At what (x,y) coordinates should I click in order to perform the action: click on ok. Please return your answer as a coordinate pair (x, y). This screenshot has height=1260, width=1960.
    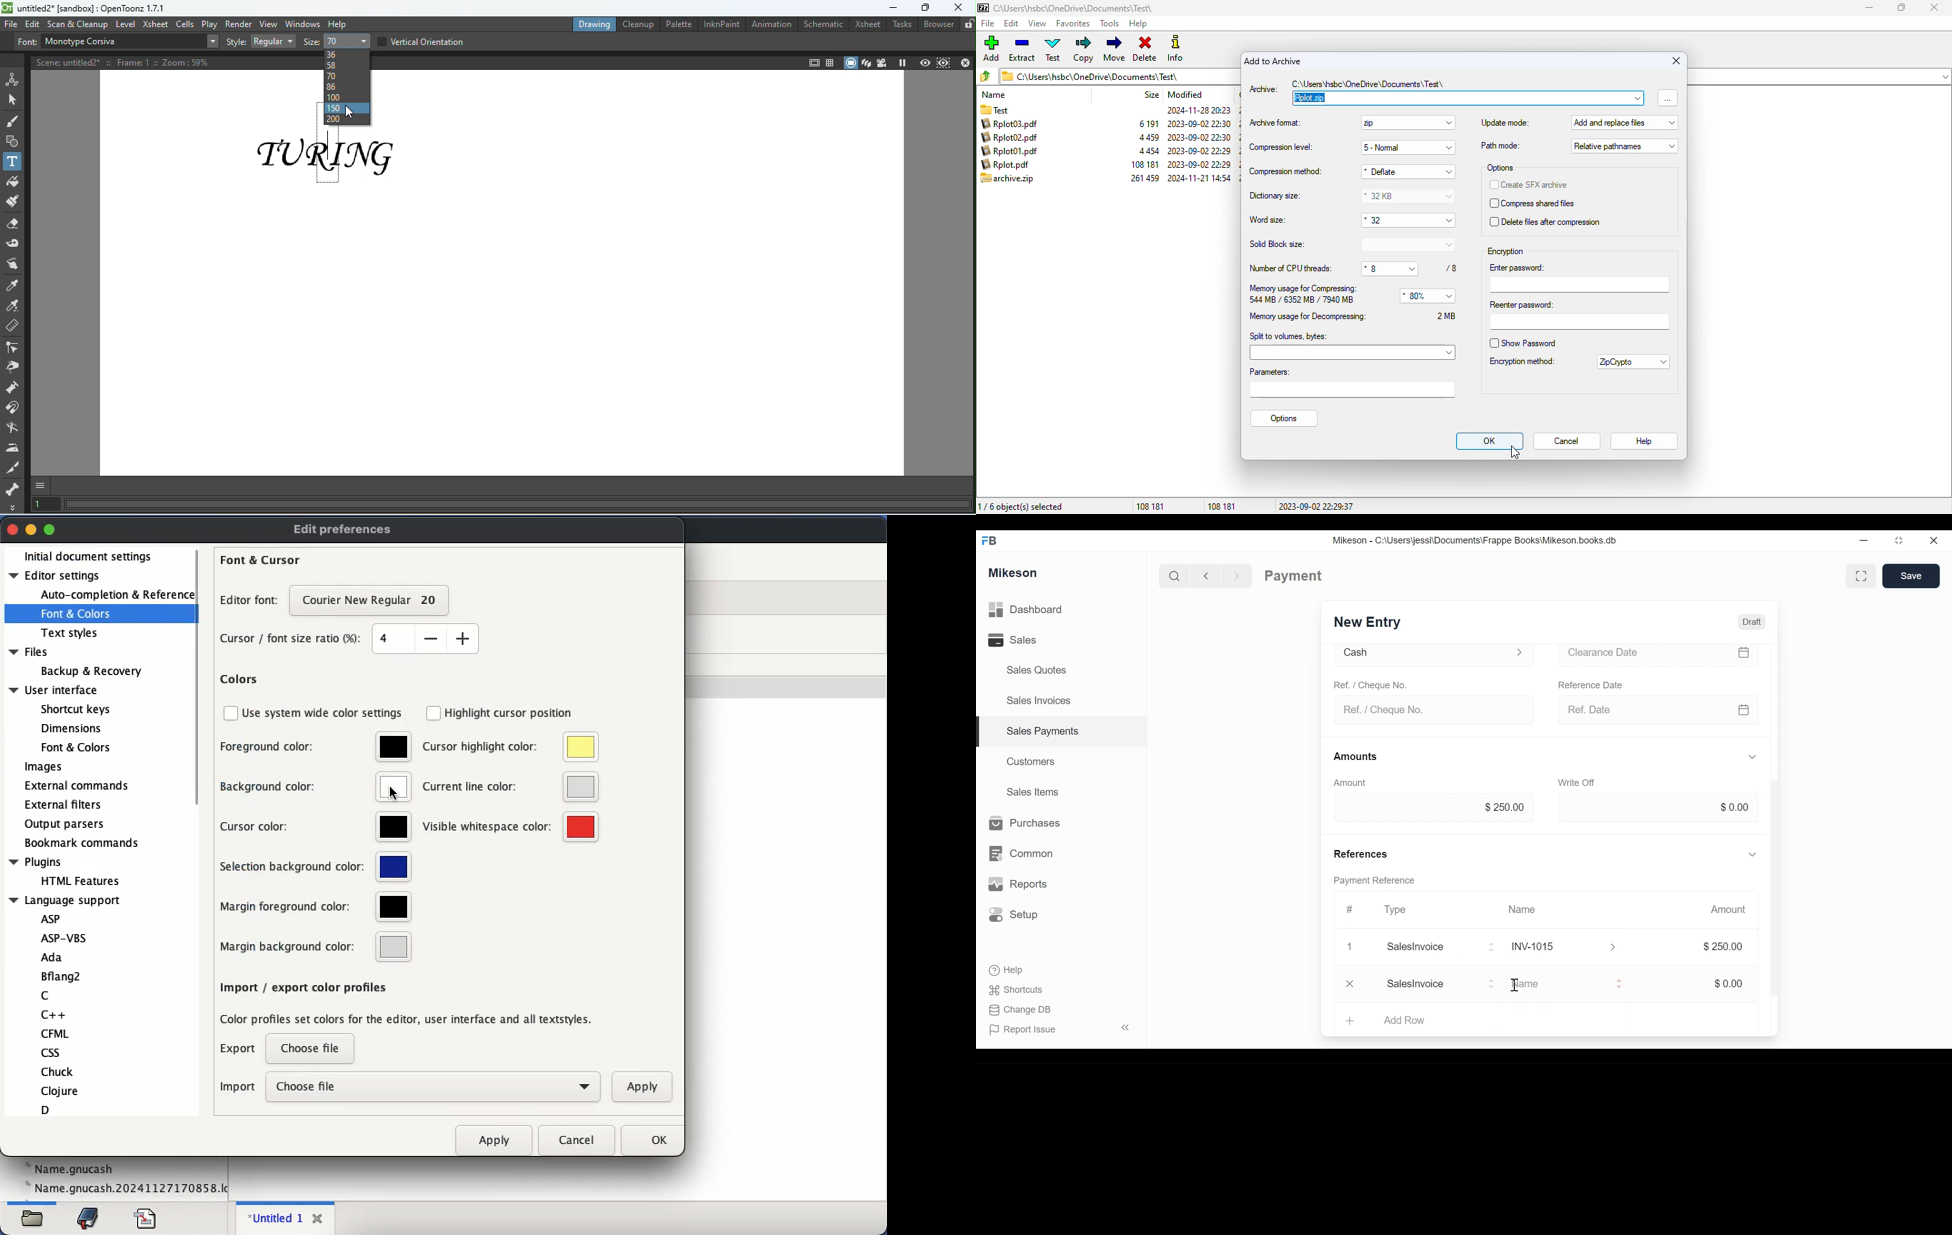
    Looking at the image, I should click on (655, 1140).